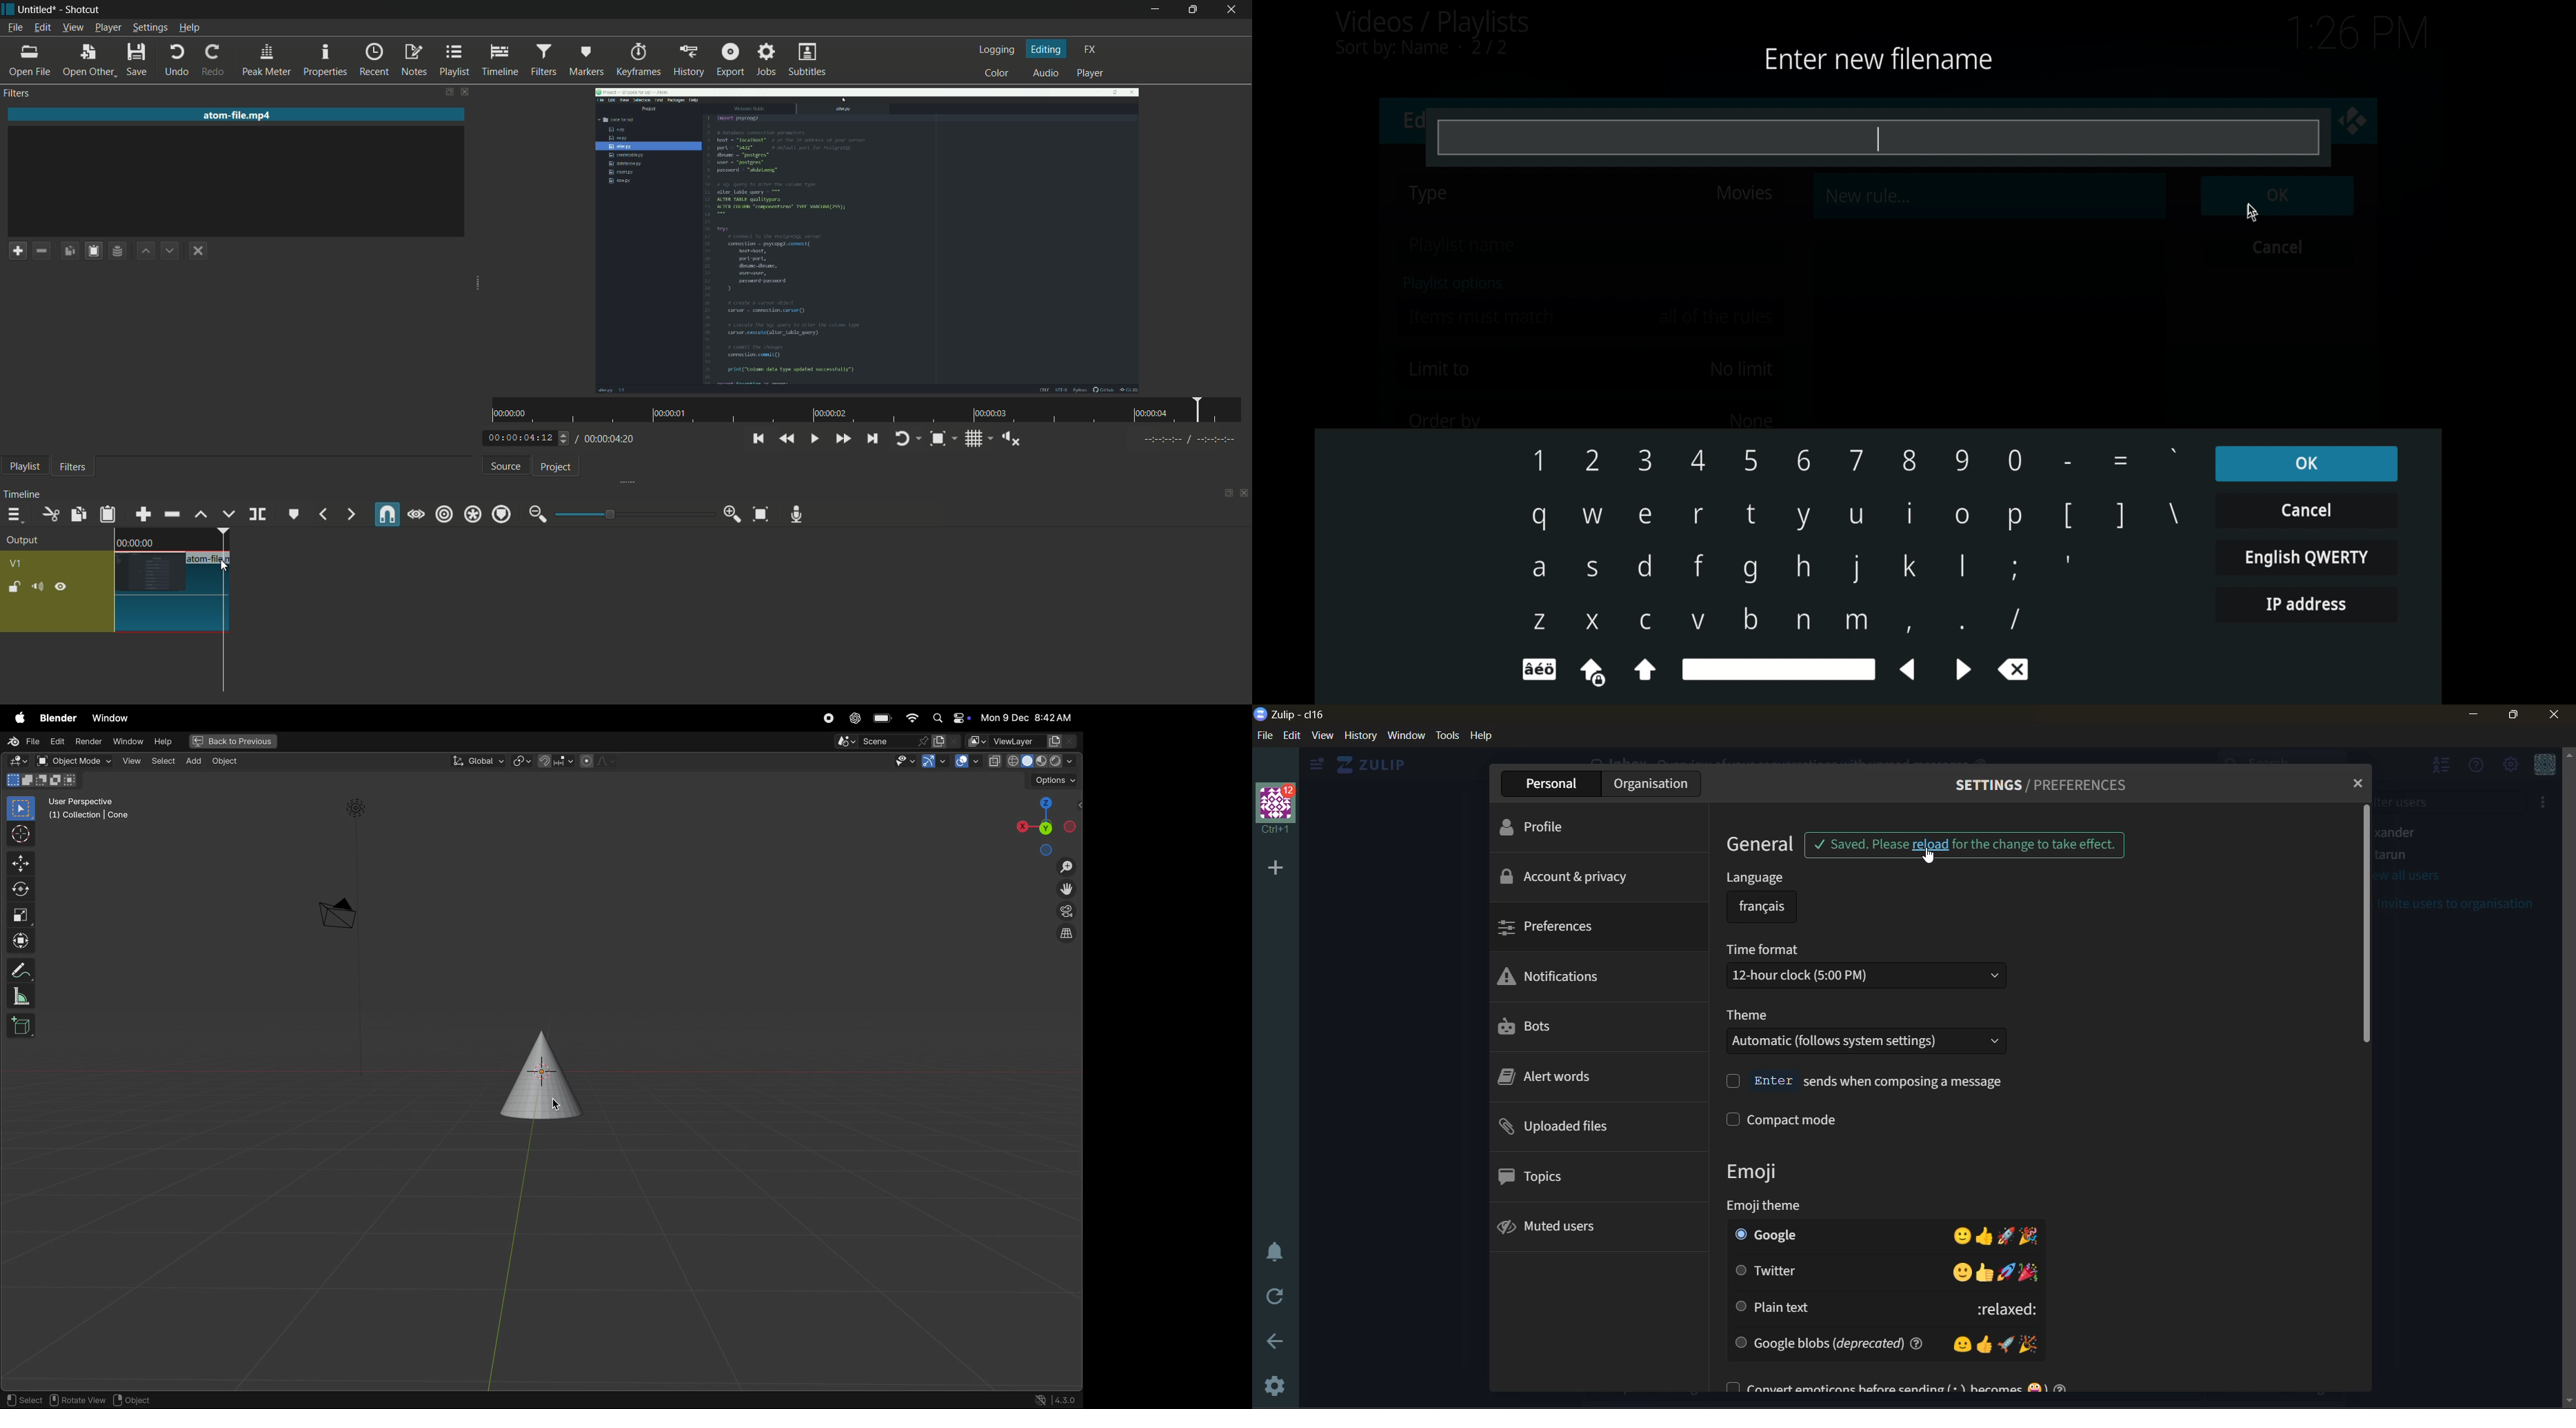 The width and height of the screenshot is (2576, 1428). Describe the element at coordinates (1445, 422) in the screenshot. I see `order by` at that location.